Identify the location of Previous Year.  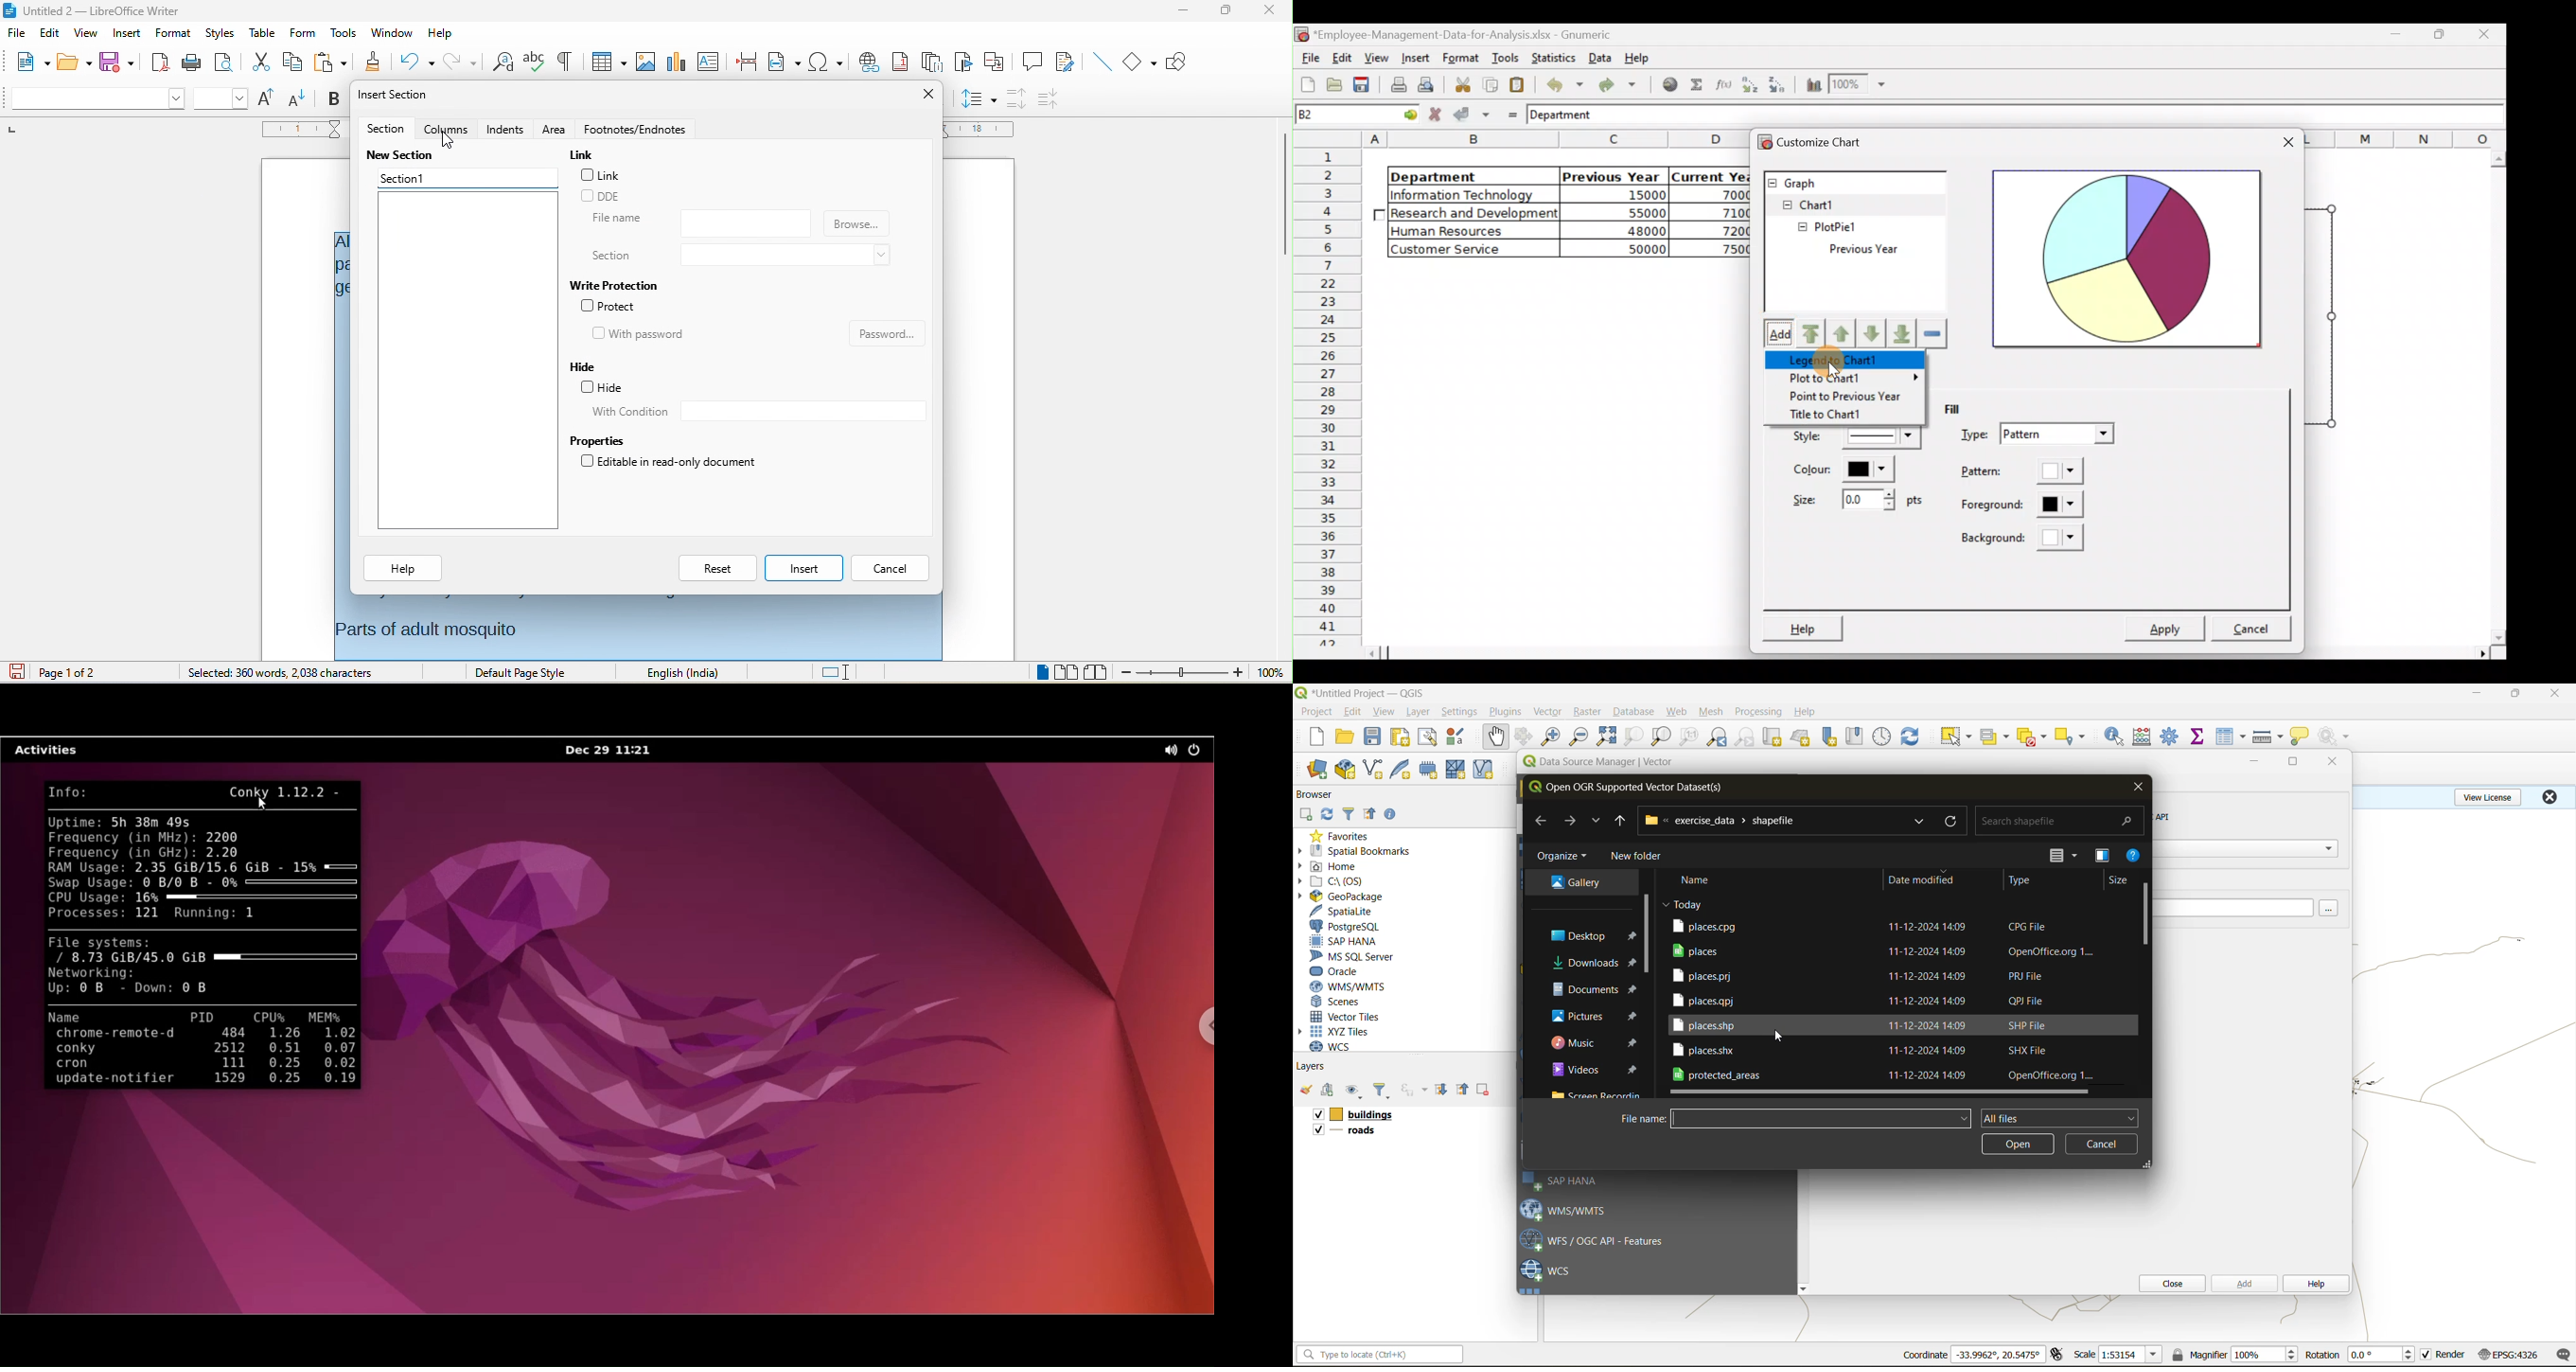
(1891, 249).